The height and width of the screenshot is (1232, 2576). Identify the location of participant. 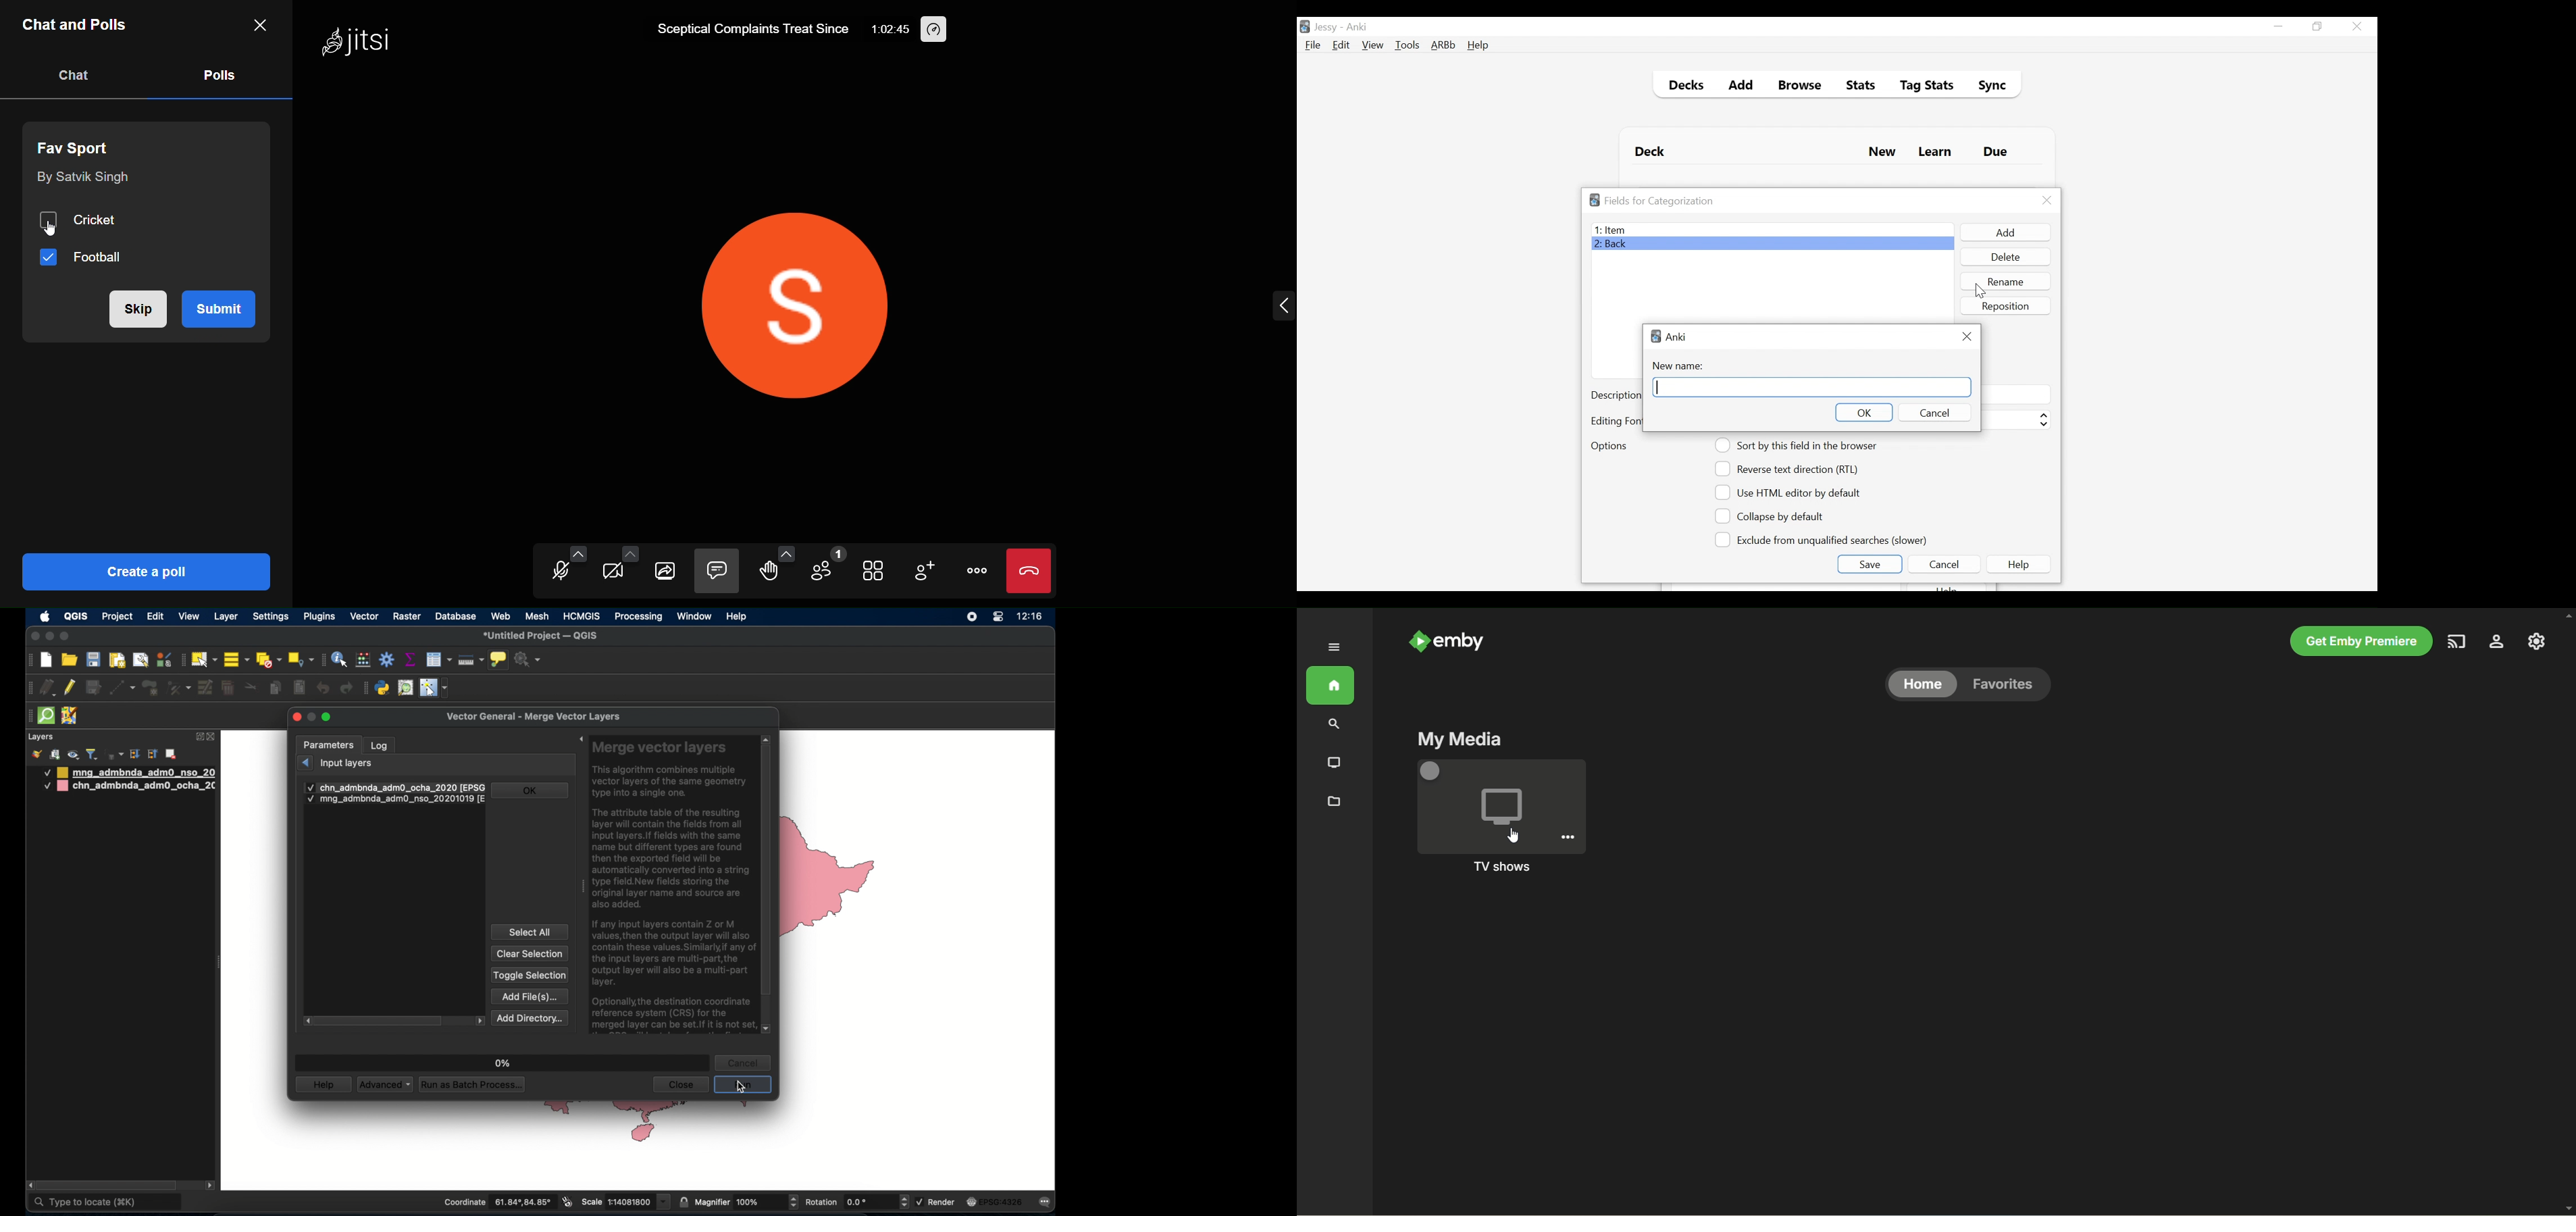
(825, 567).